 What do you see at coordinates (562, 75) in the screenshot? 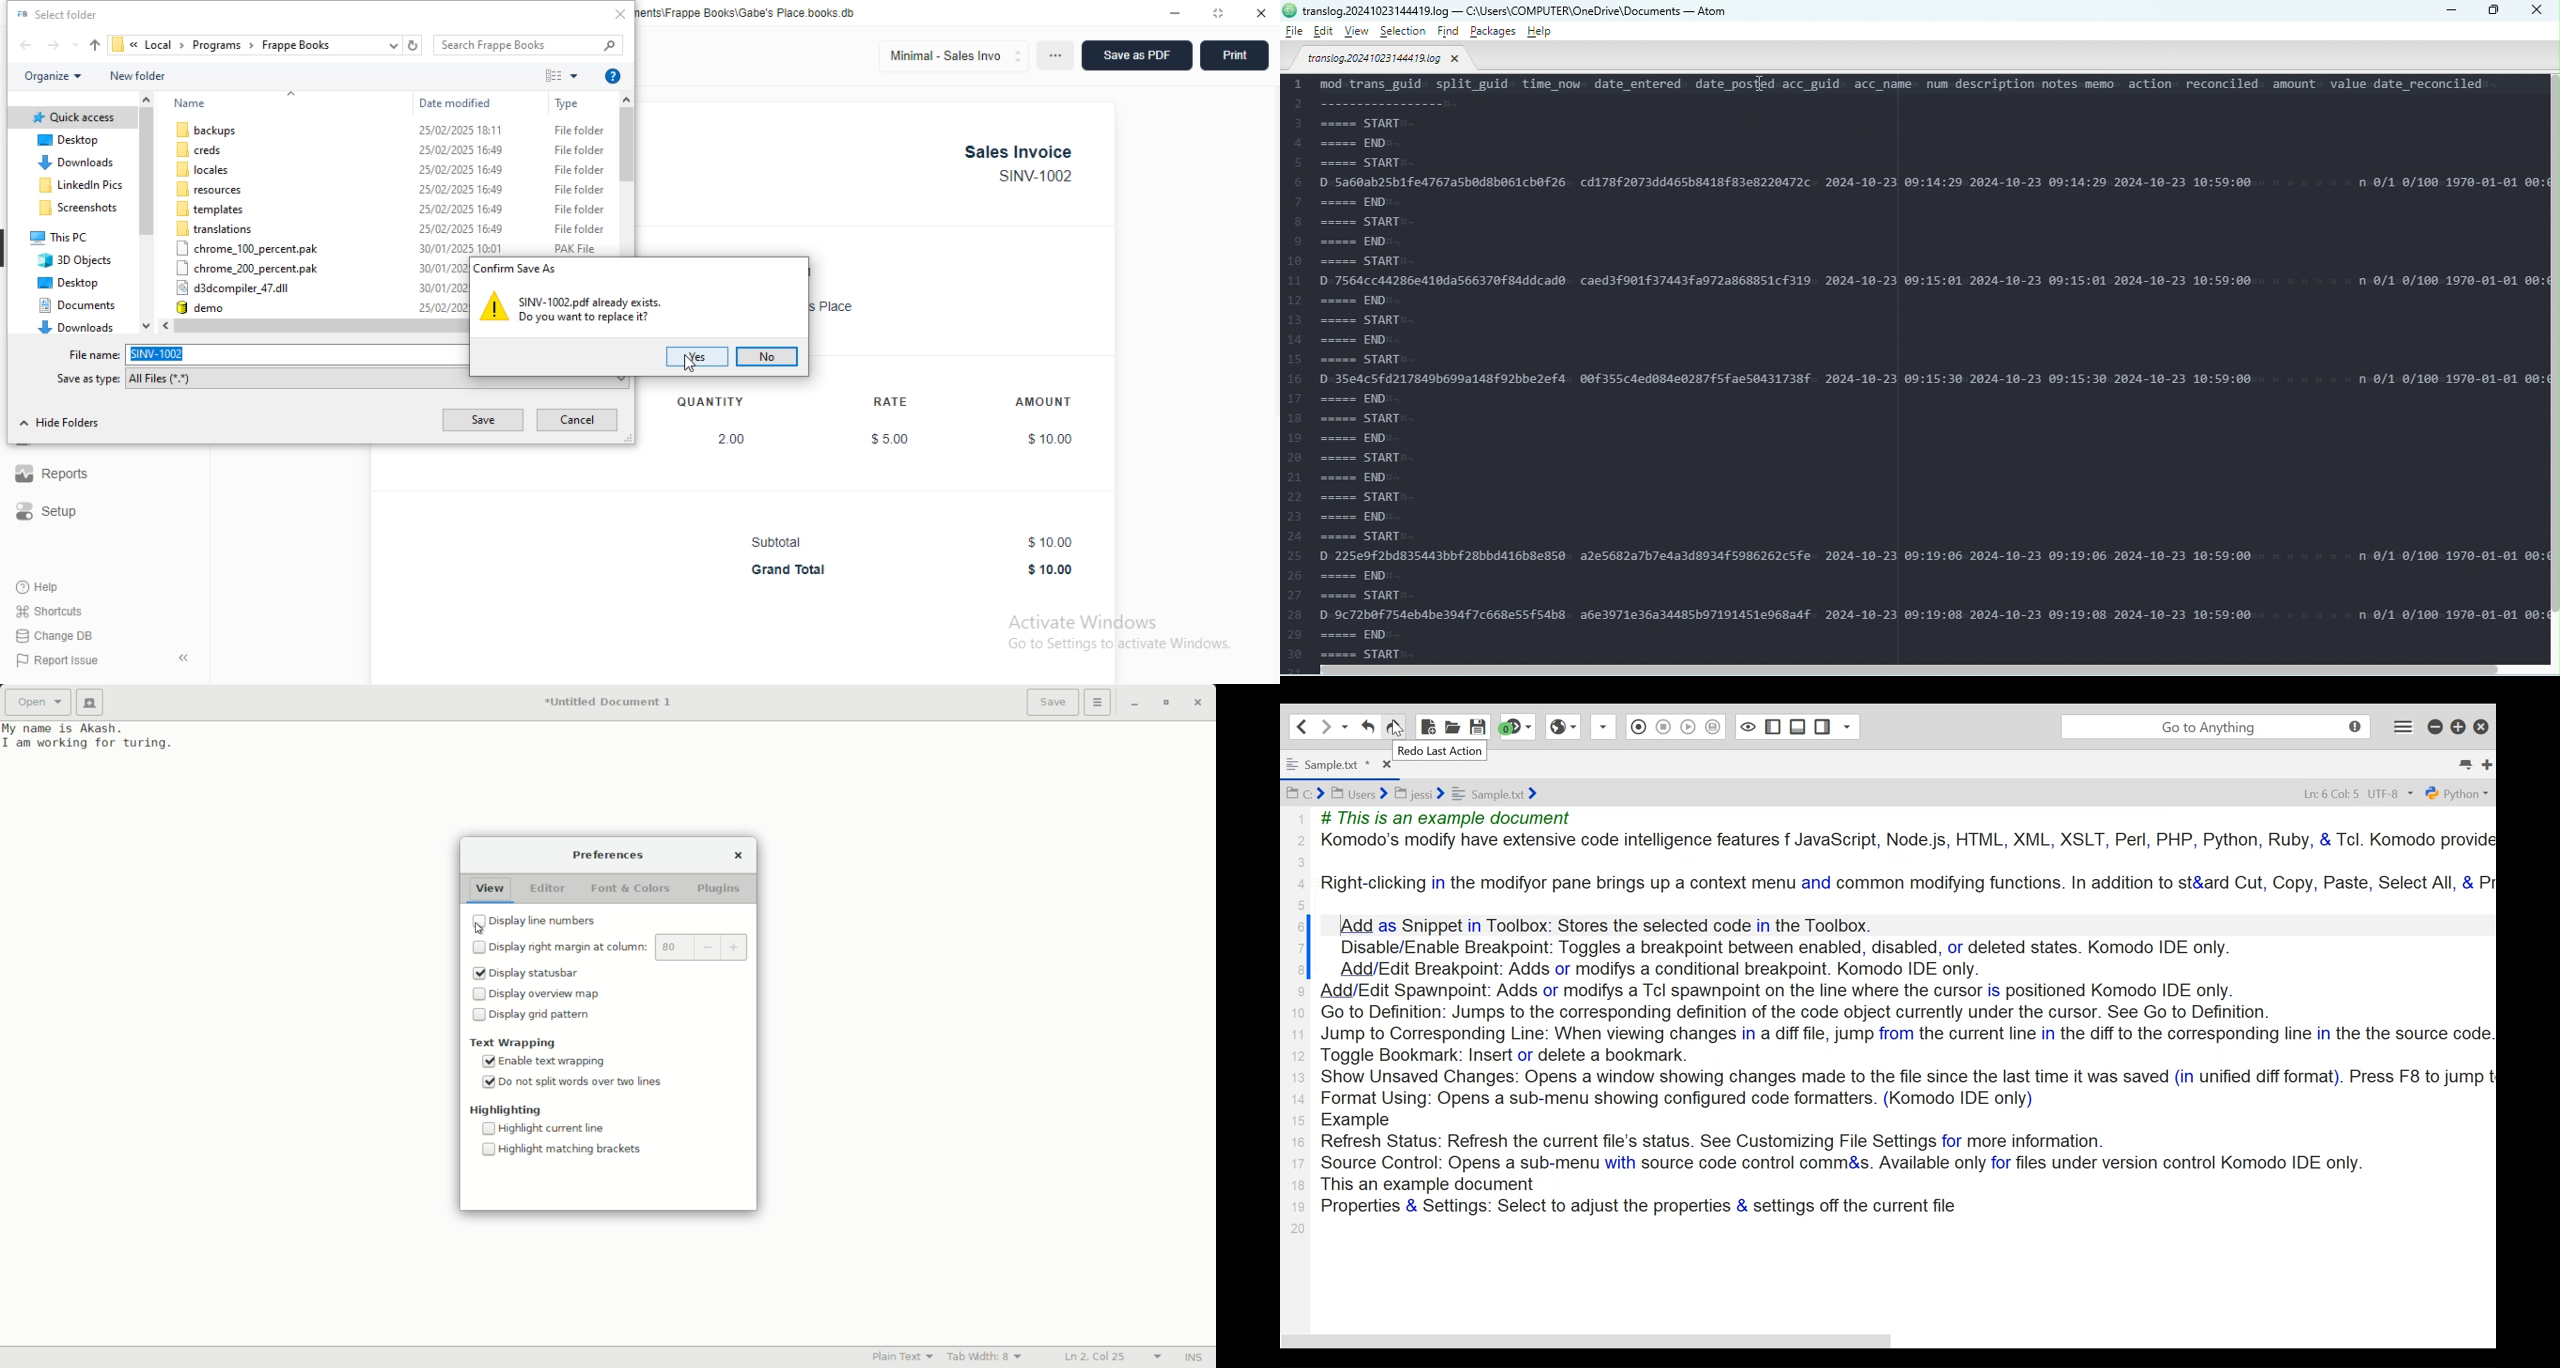
I see `change your view` at bounding box center [562, 75].